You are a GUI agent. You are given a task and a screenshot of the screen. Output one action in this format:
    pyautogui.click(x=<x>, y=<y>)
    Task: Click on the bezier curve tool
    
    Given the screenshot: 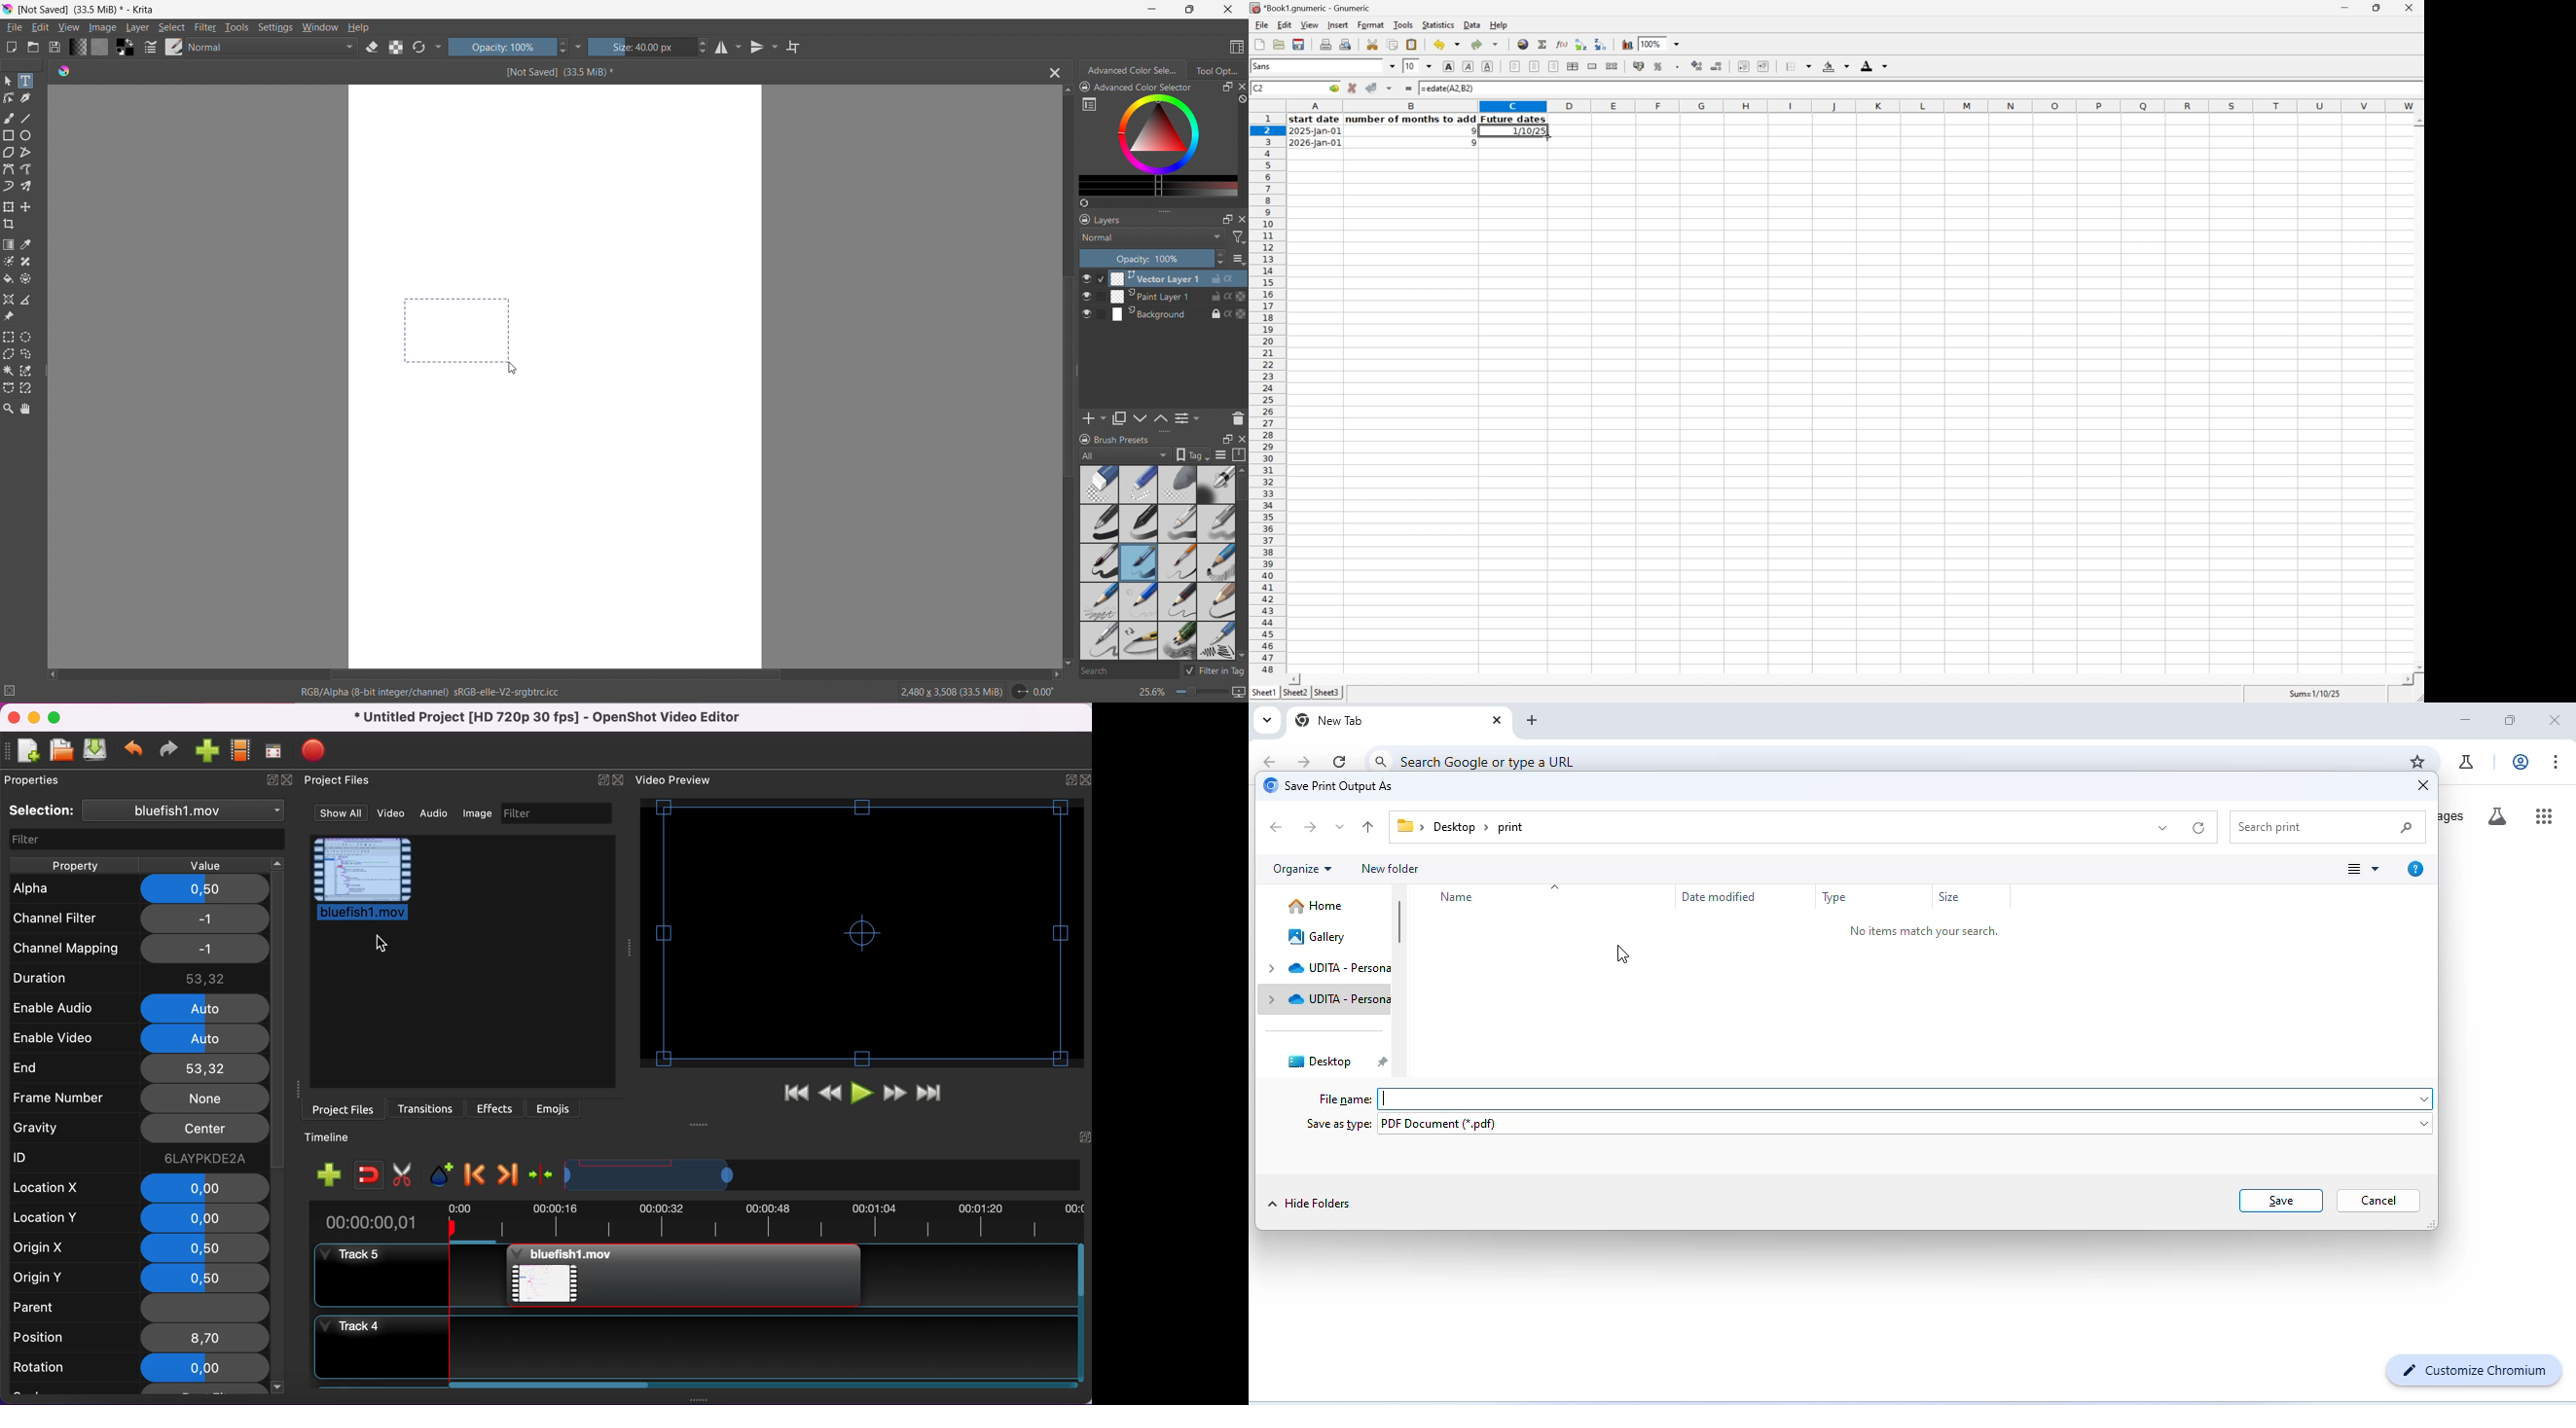 What is the action you would take?
    pyautogui.click(x=8, y=169)
    